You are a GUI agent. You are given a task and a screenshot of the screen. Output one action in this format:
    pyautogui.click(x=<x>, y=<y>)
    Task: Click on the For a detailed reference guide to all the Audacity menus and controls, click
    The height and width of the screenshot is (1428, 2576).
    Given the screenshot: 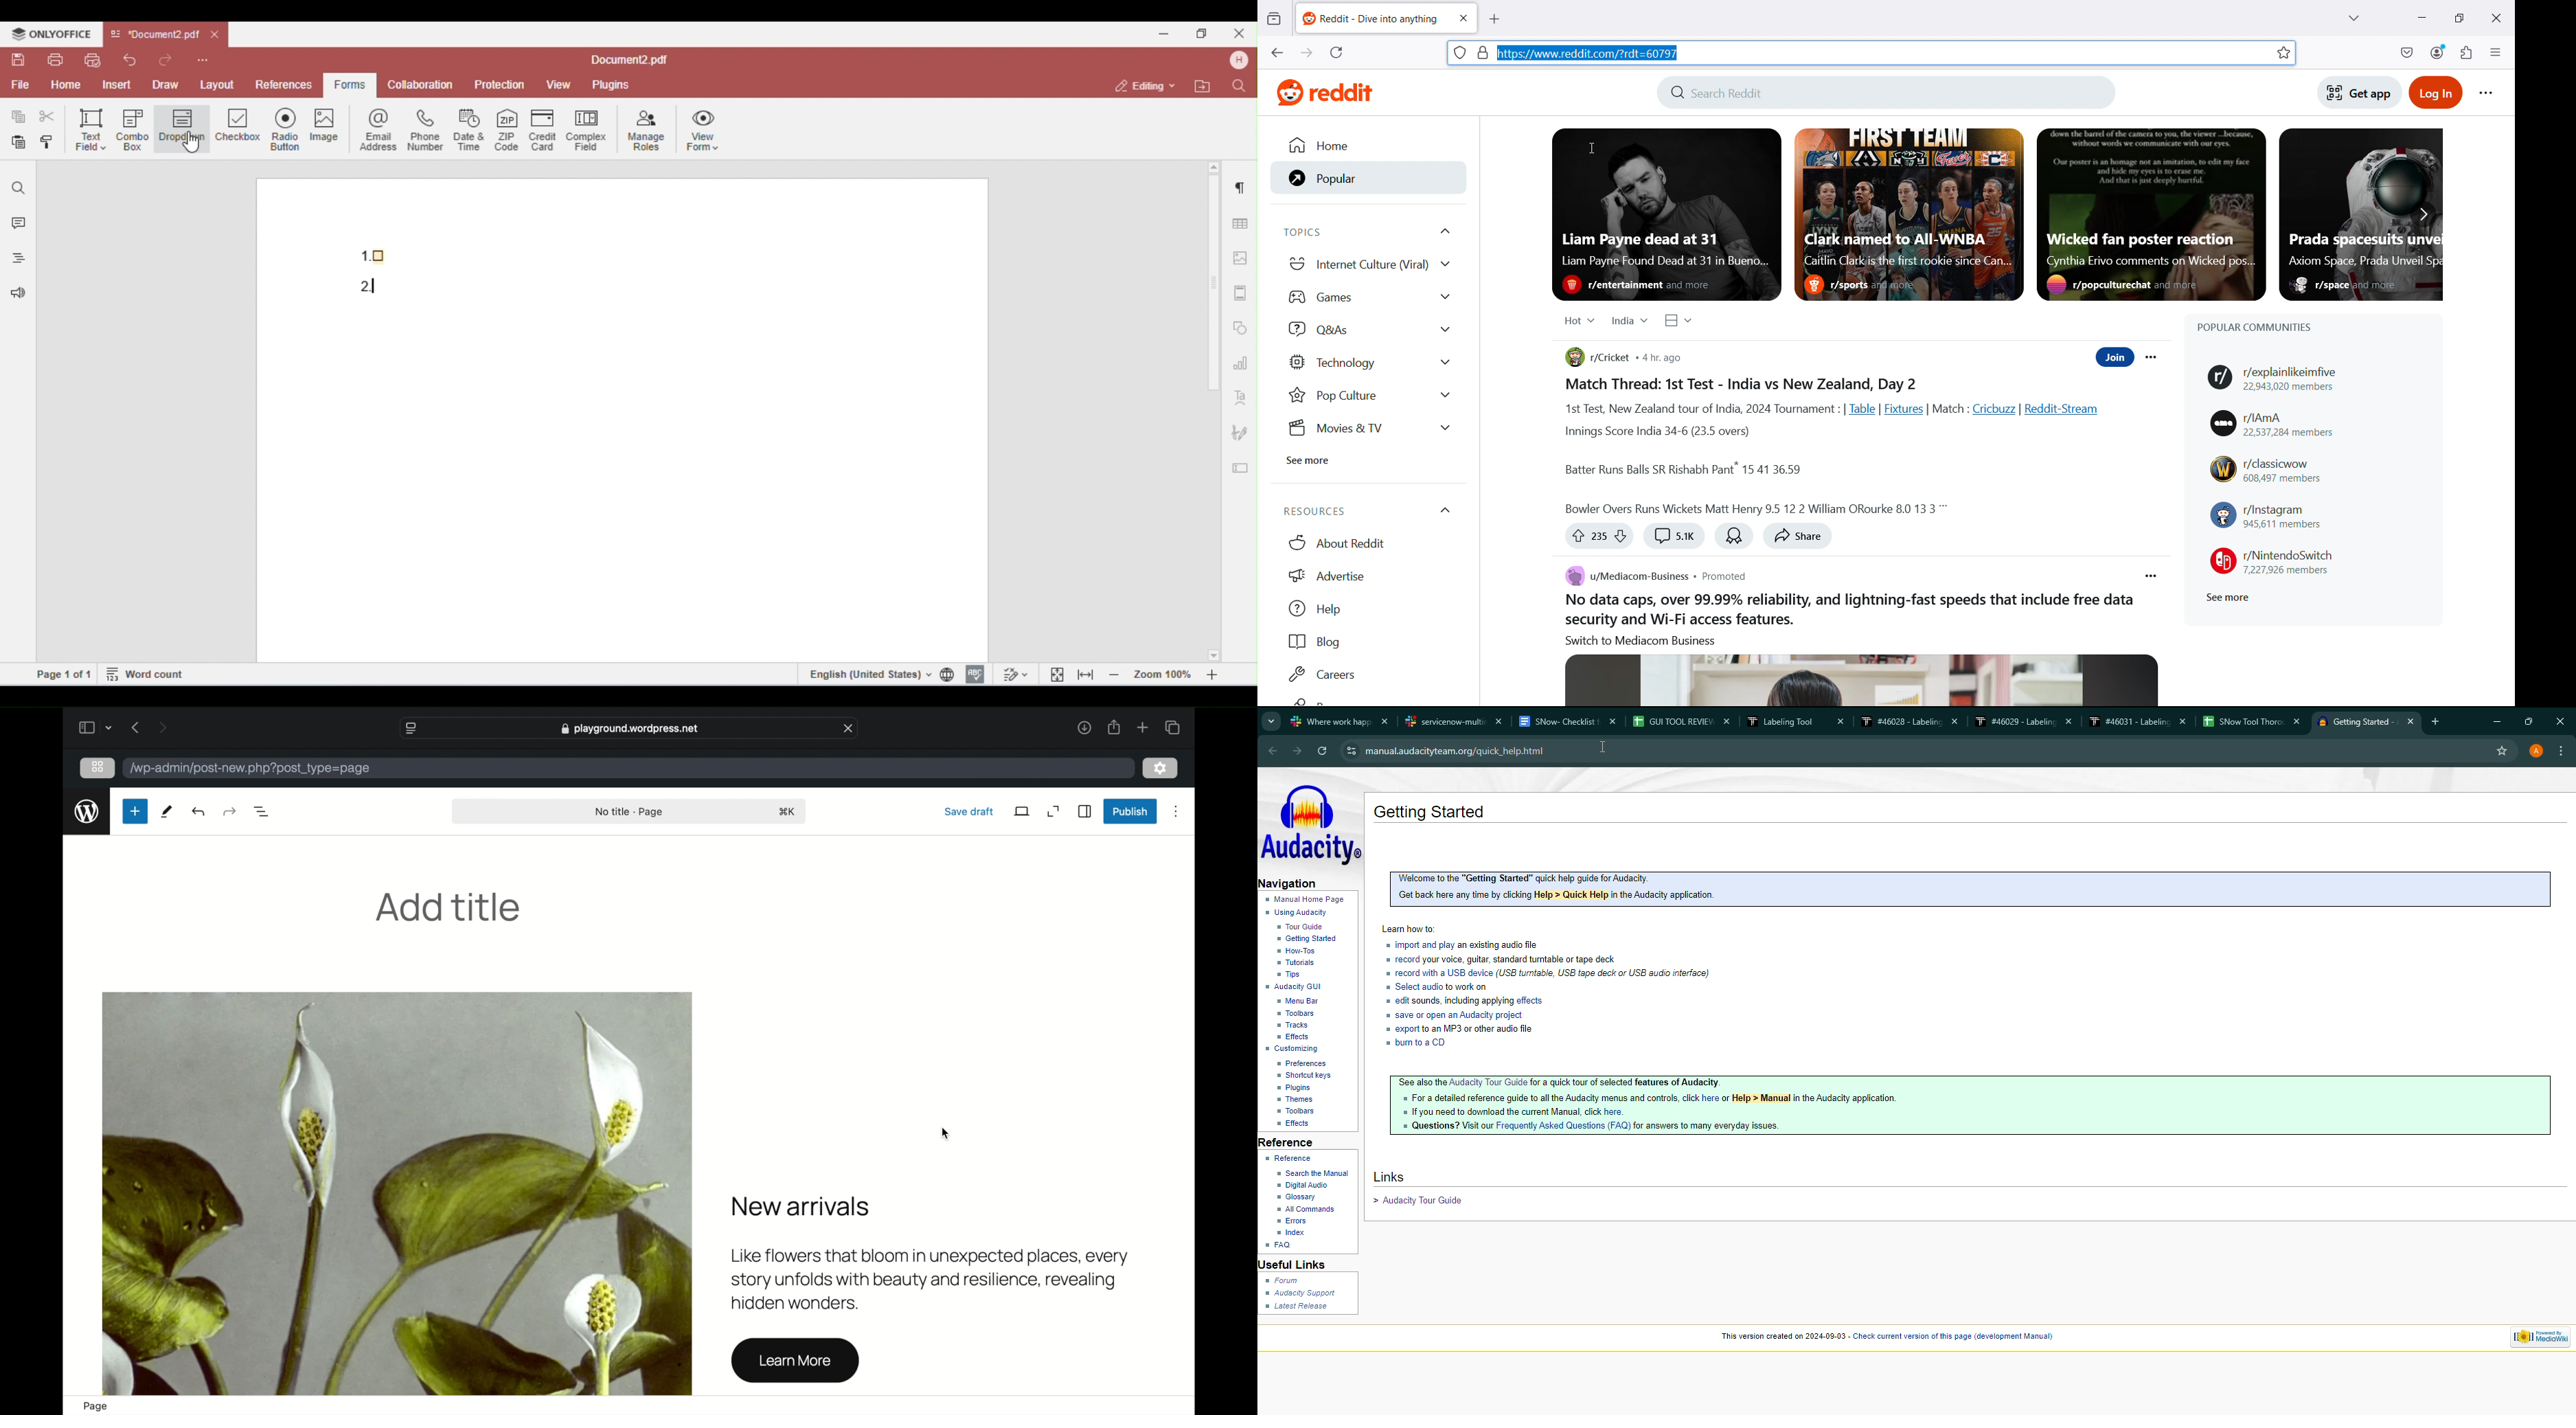 What is the action you would take?
    pyautogui.click(x=1549, y=1098)
    